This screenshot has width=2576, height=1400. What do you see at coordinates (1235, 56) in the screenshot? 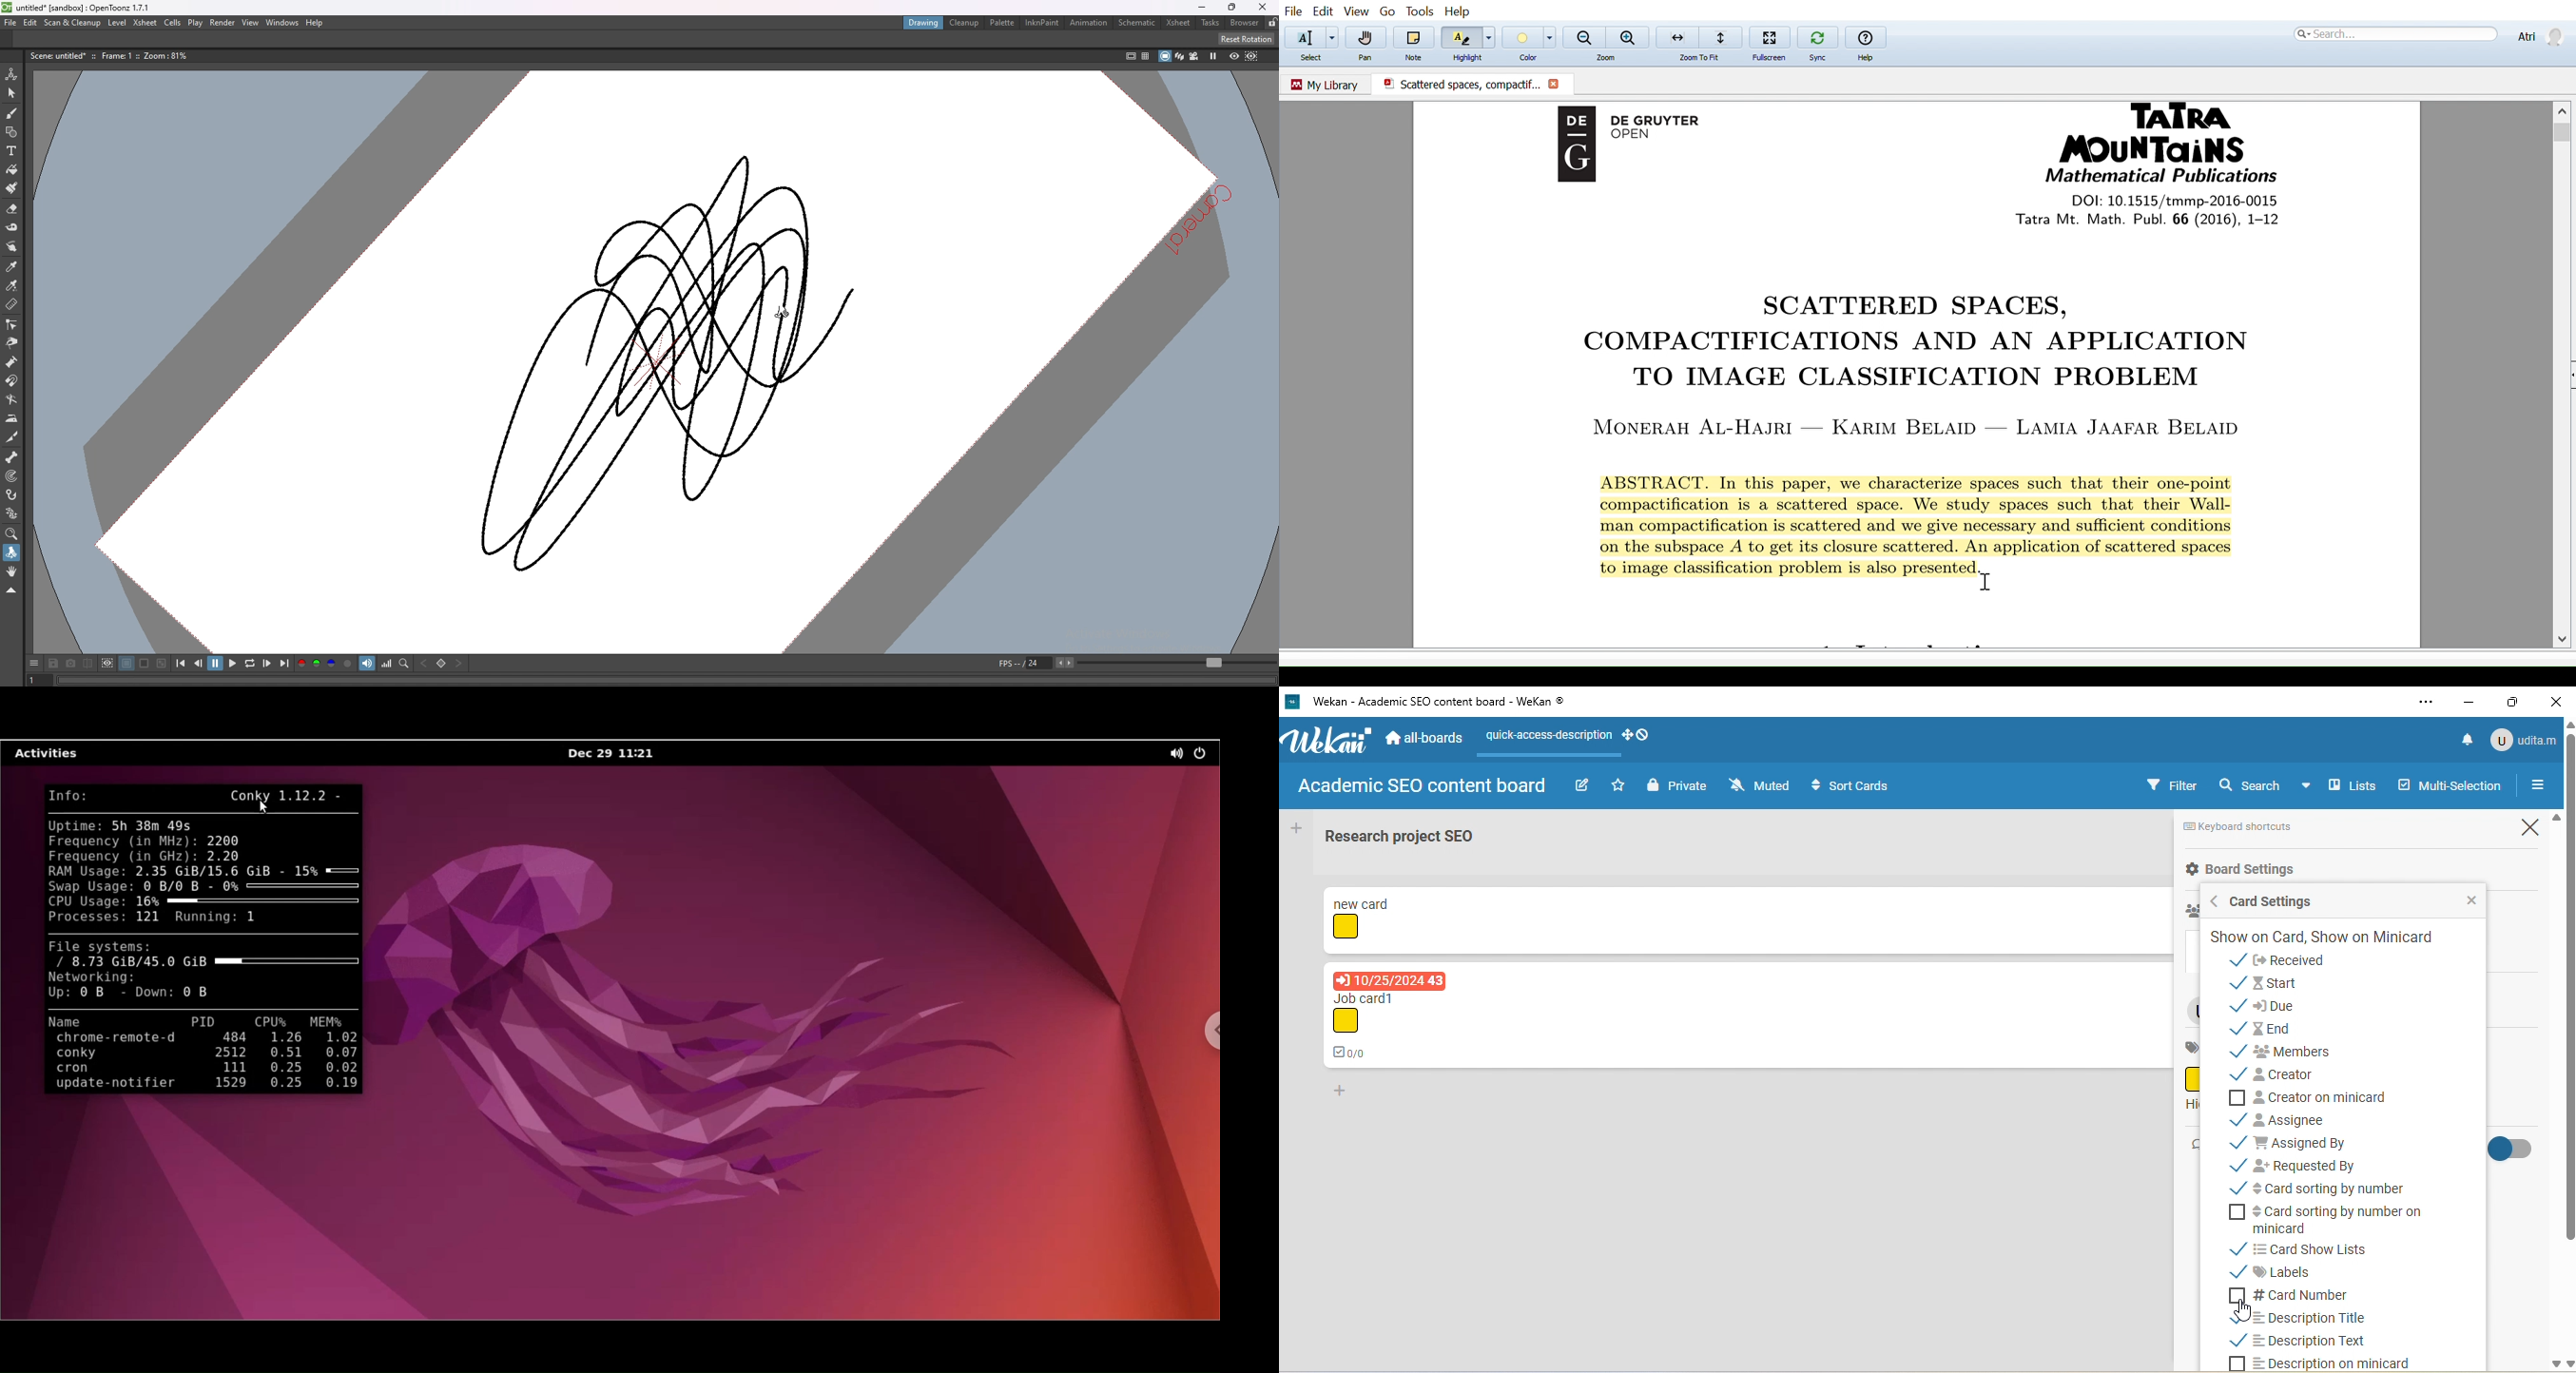
I see `preview` at bounding box center [1235, 56].